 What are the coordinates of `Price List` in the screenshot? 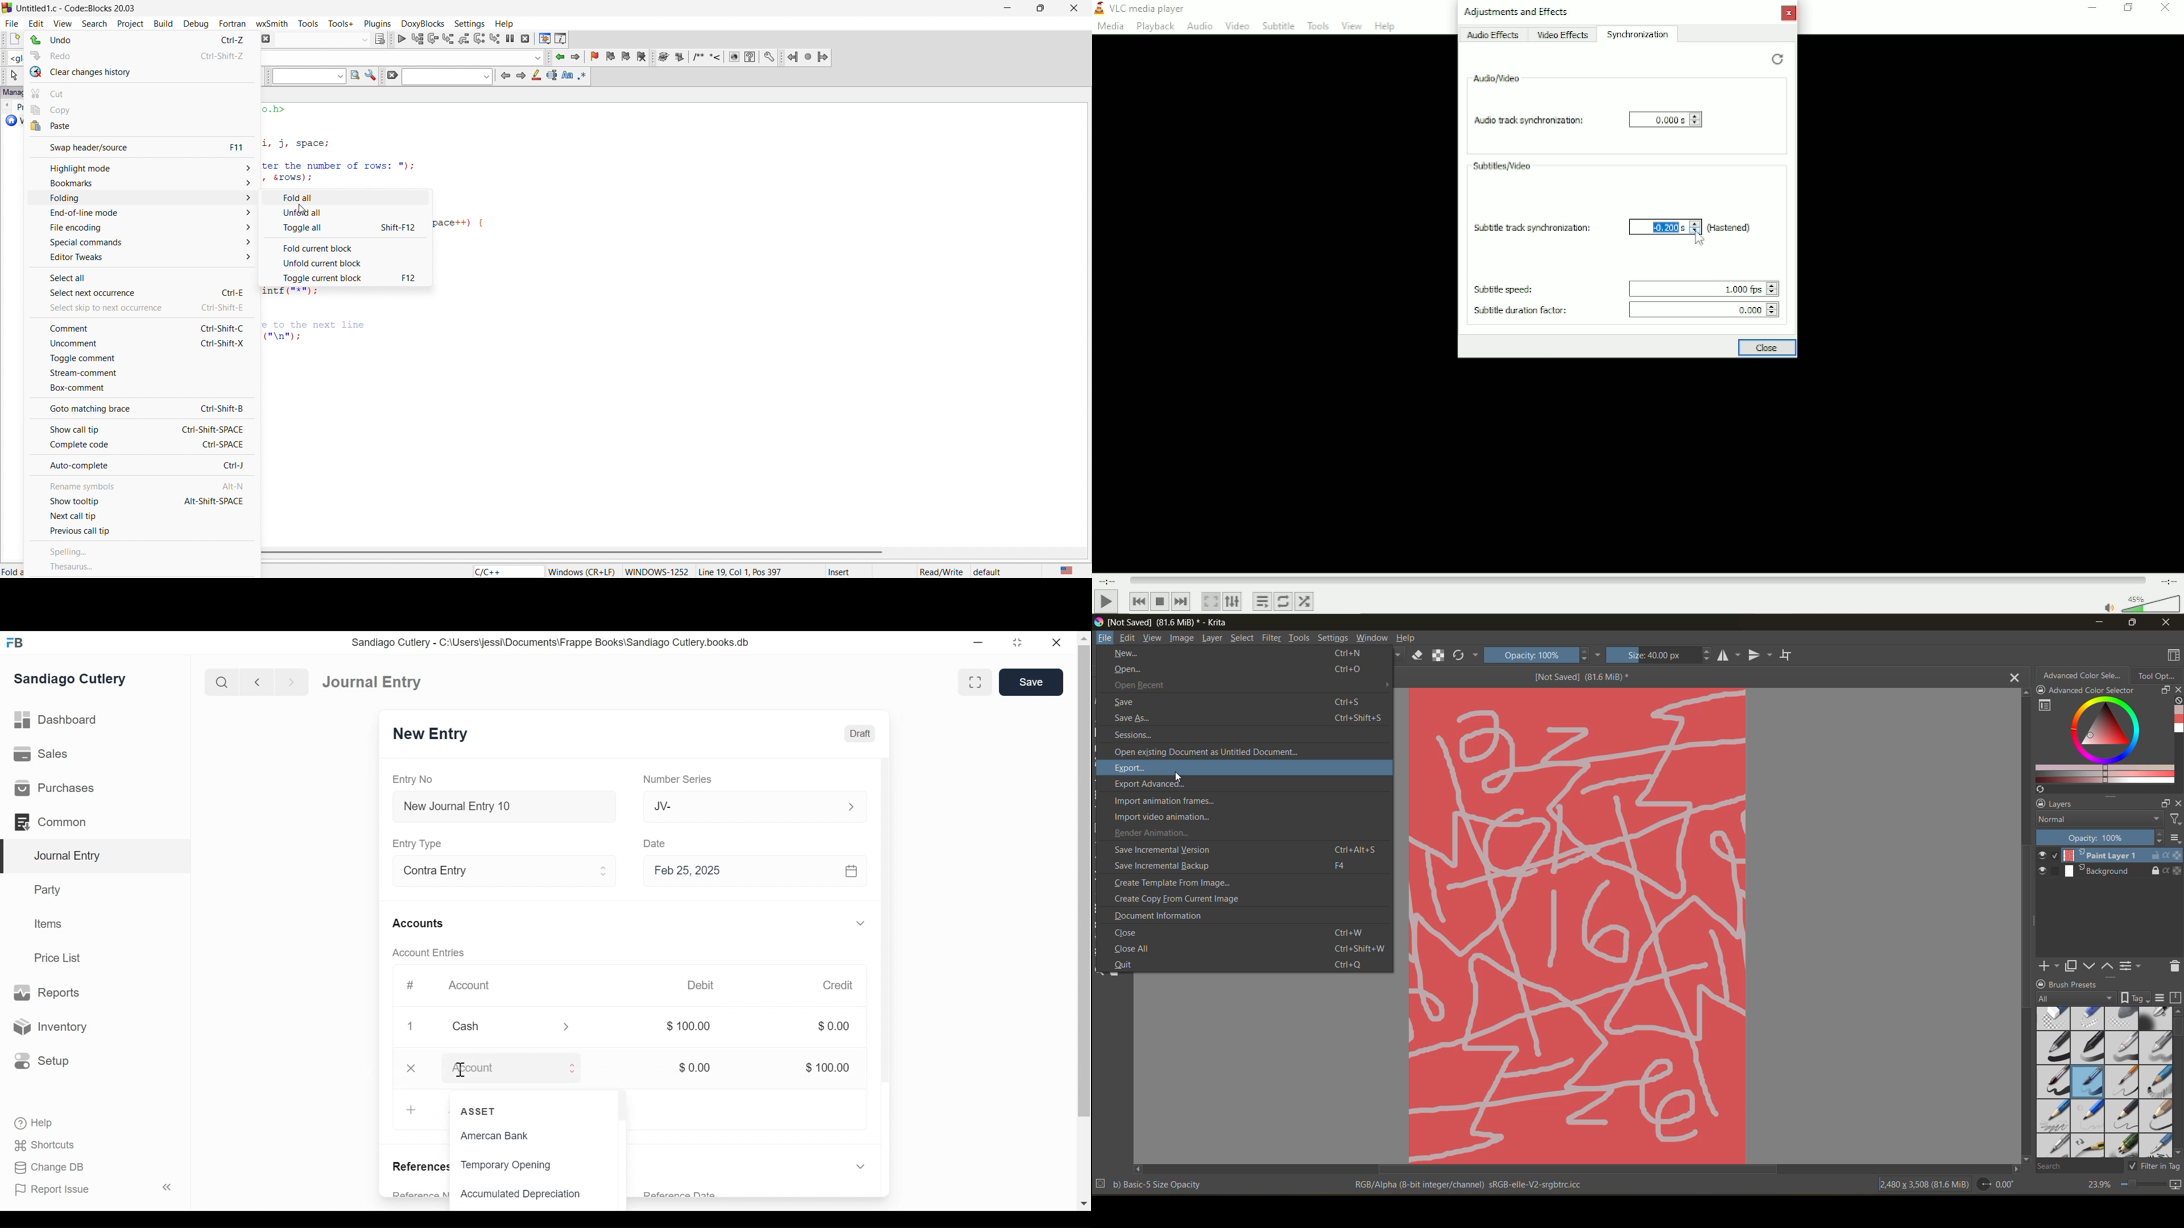 It's located at (60, 957).